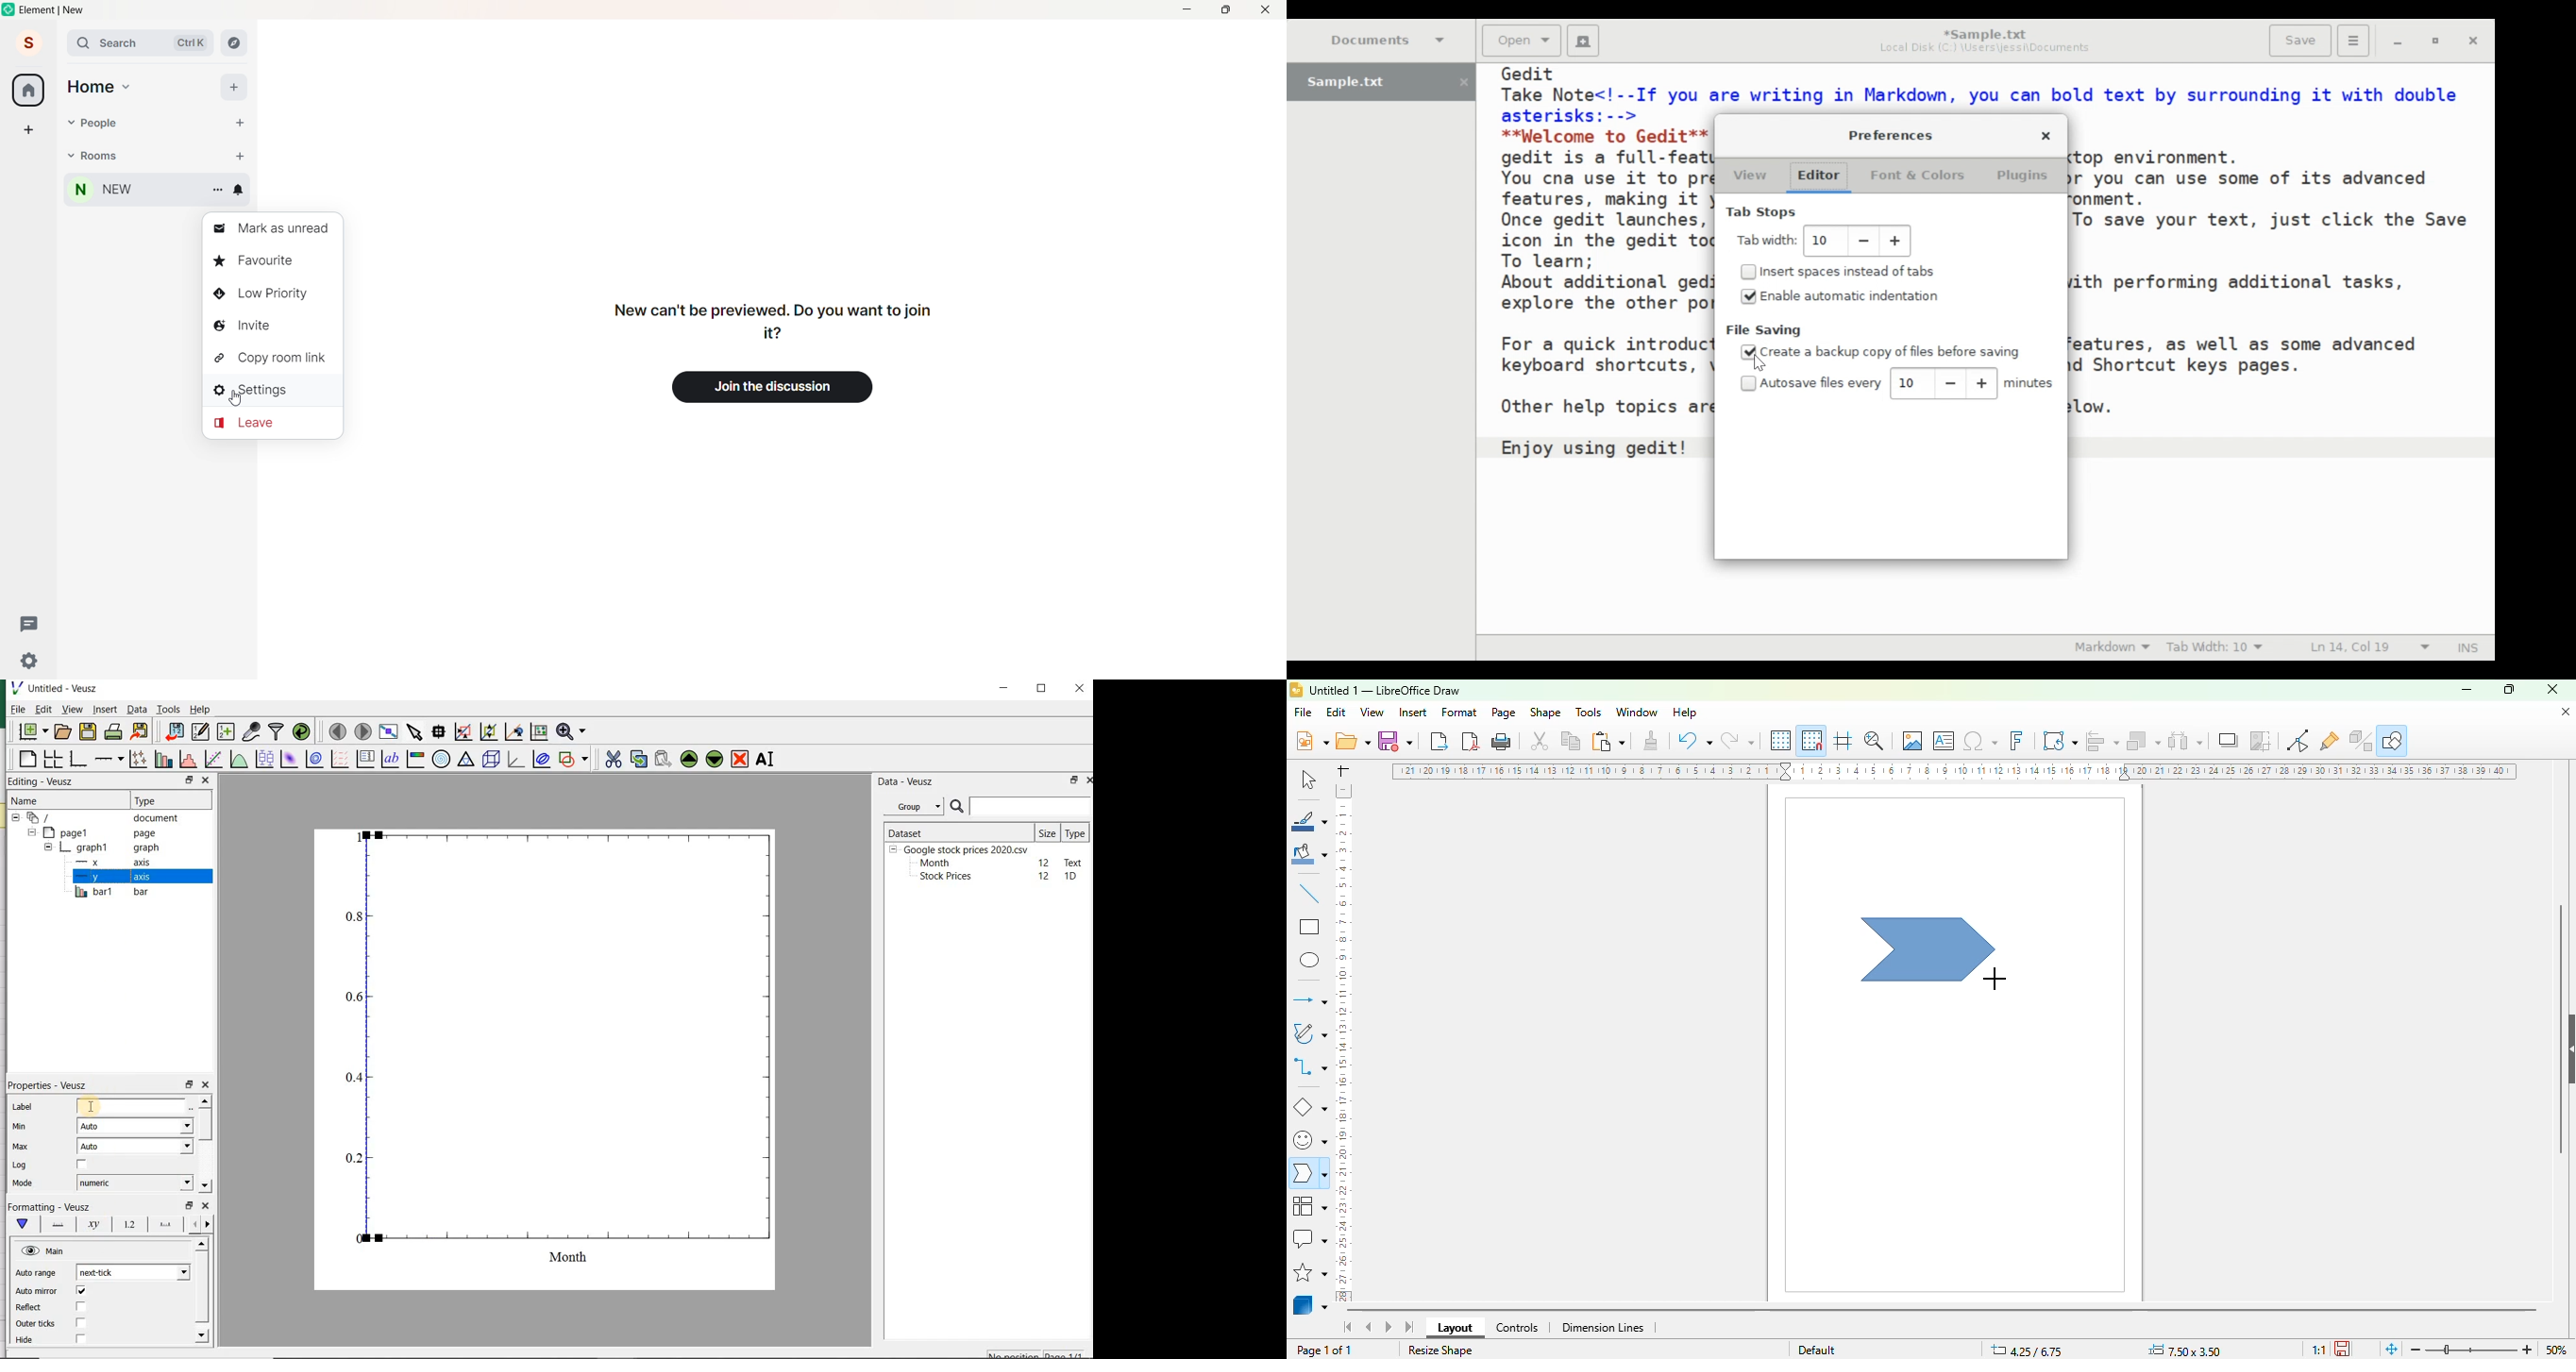 The width and height of the screenshot is (2576, 1372). What do you see at coordinates (2027, 1350) in the screenshot?
I see `change in X&Y coordinates` at bounding box center [2027, 1350].